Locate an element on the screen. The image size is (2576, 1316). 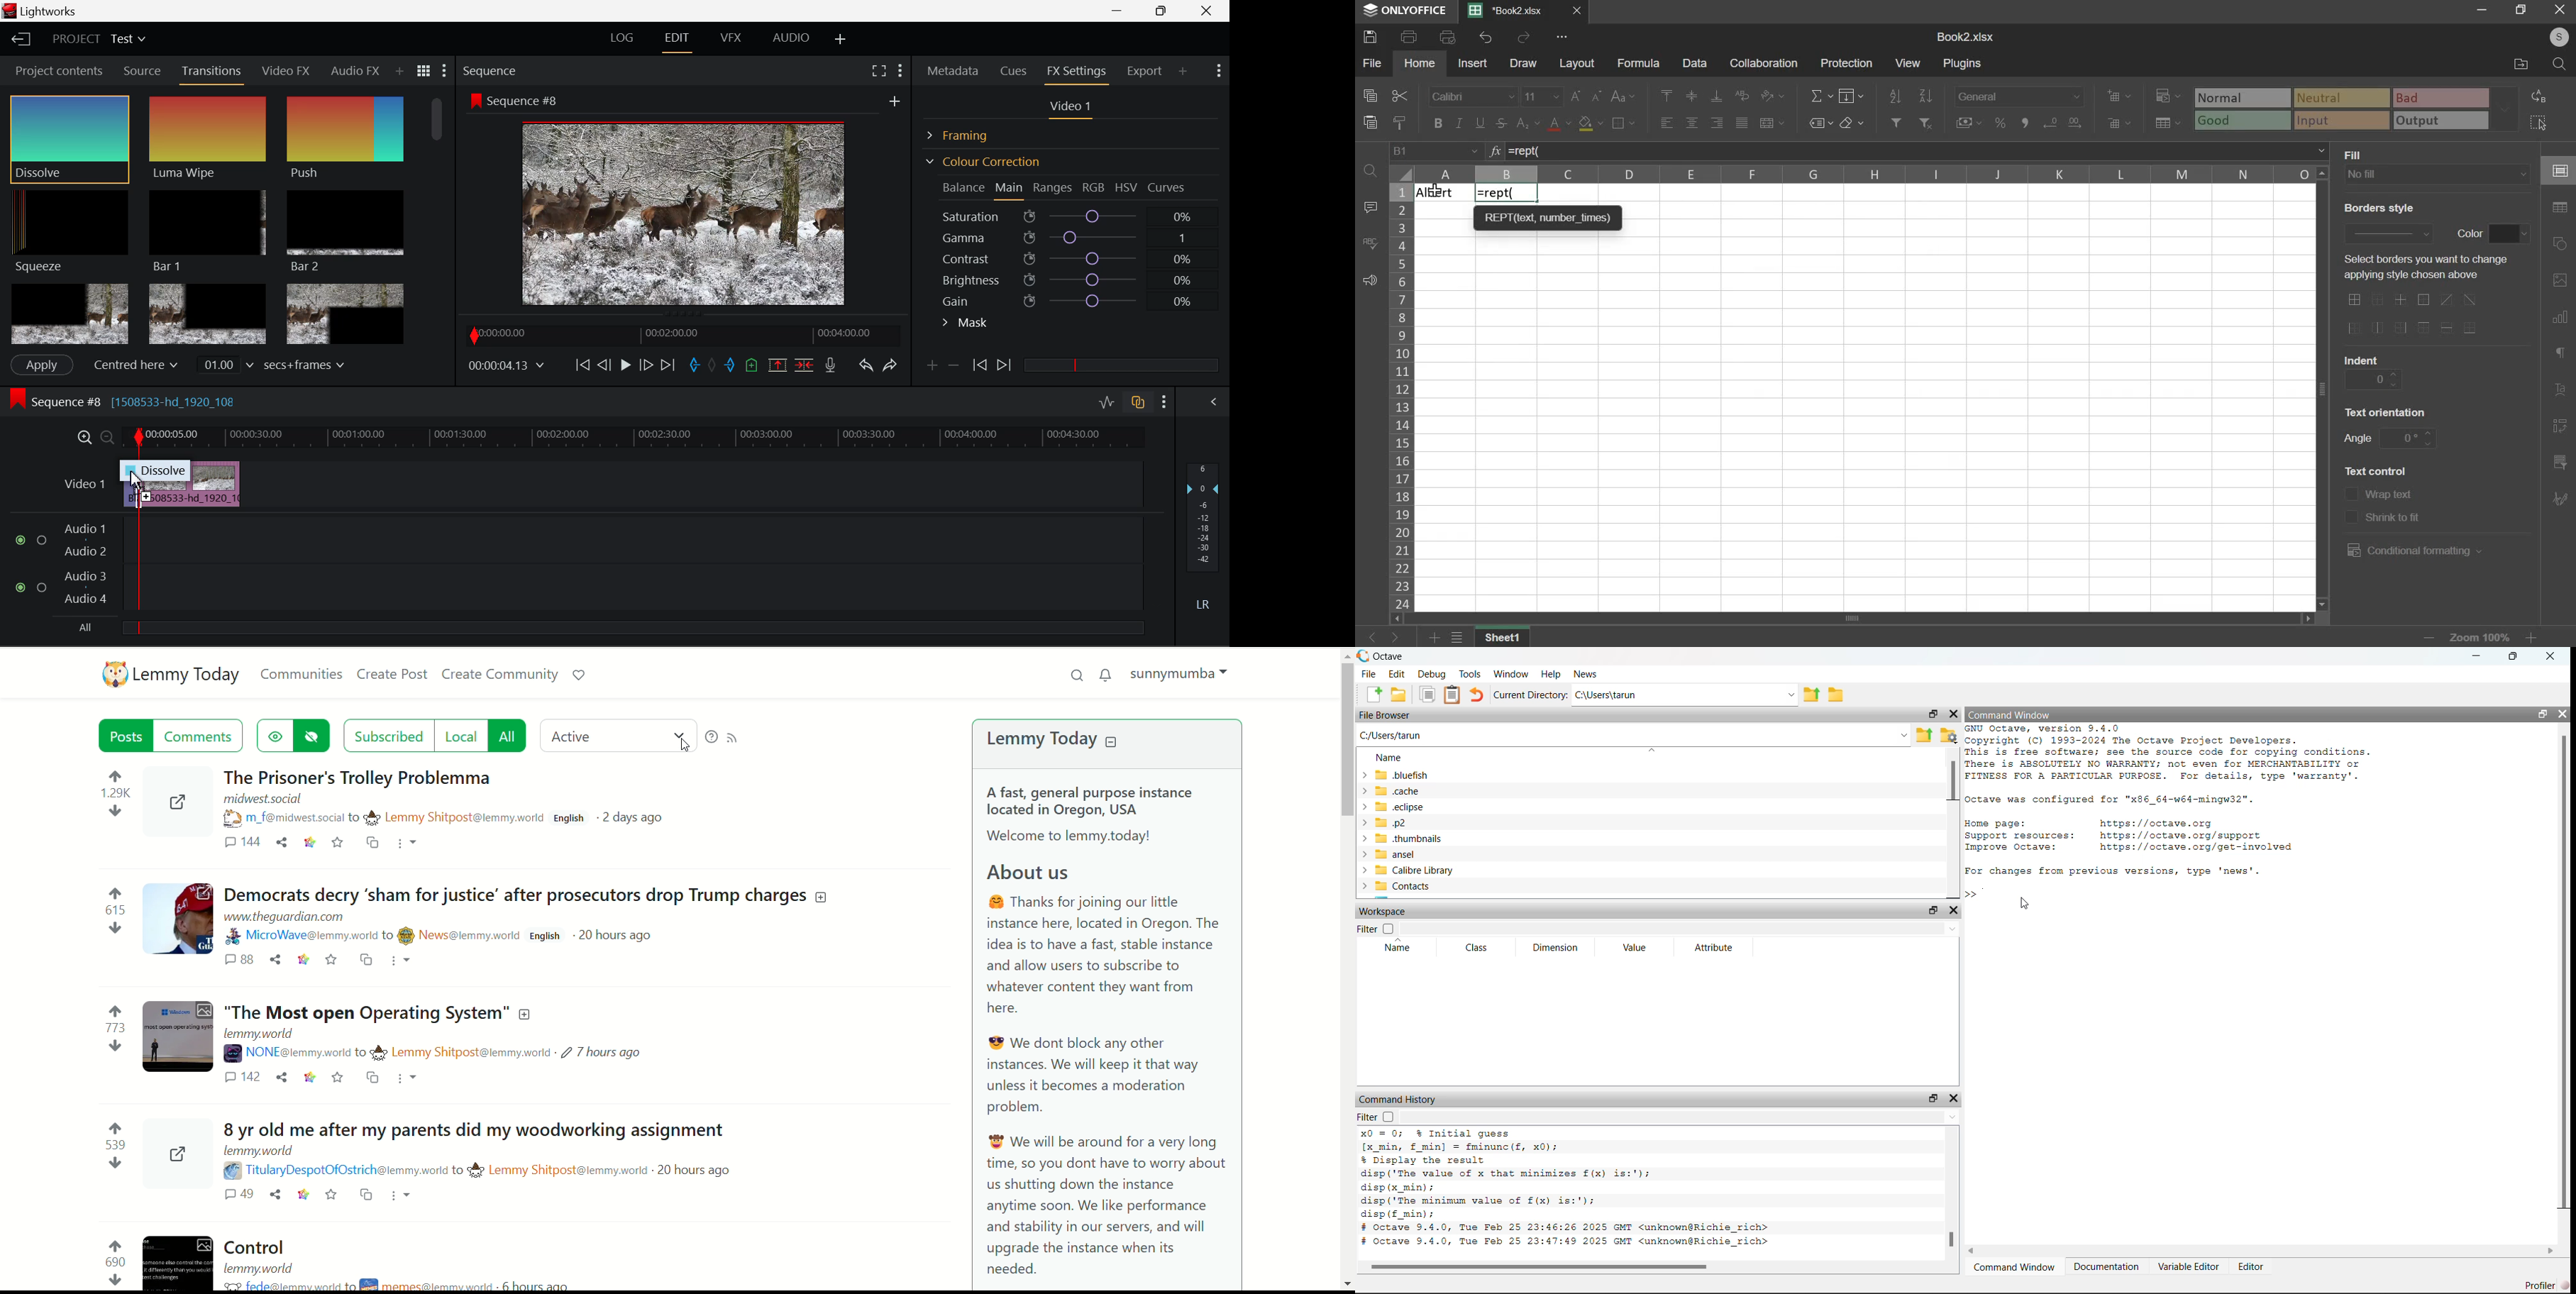
merge & center is located at coordinates (1771, 123).